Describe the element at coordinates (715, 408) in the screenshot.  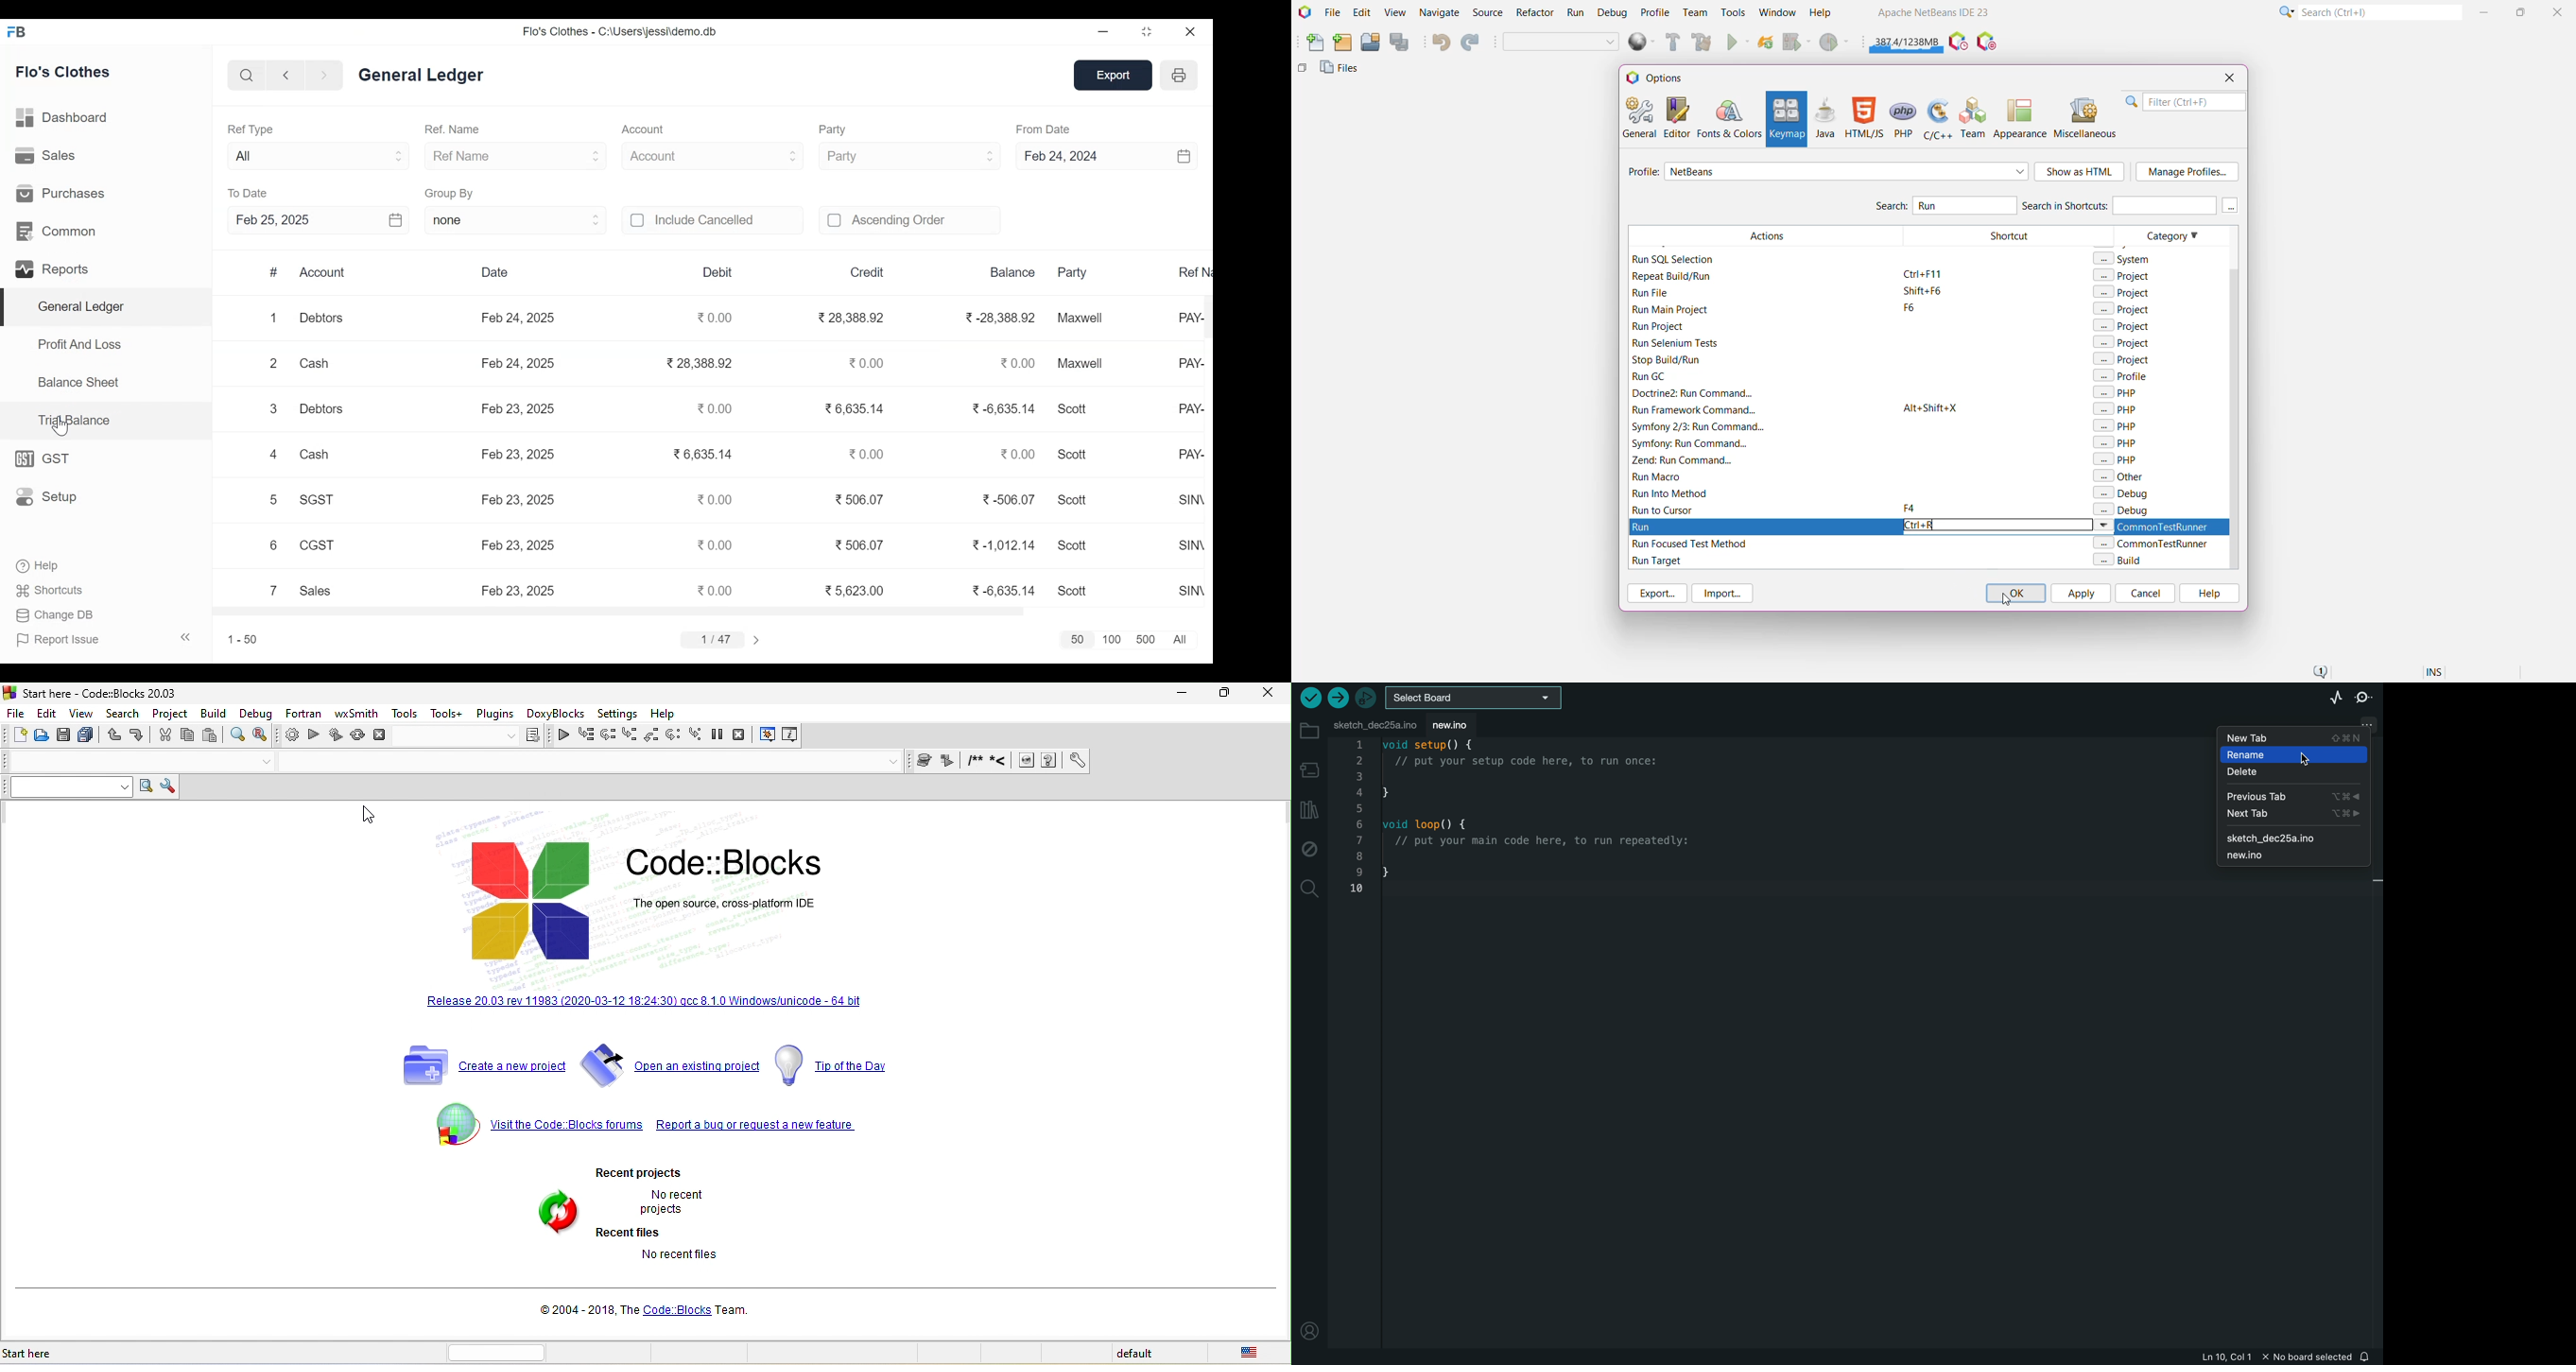
I see `0.00` at that location.